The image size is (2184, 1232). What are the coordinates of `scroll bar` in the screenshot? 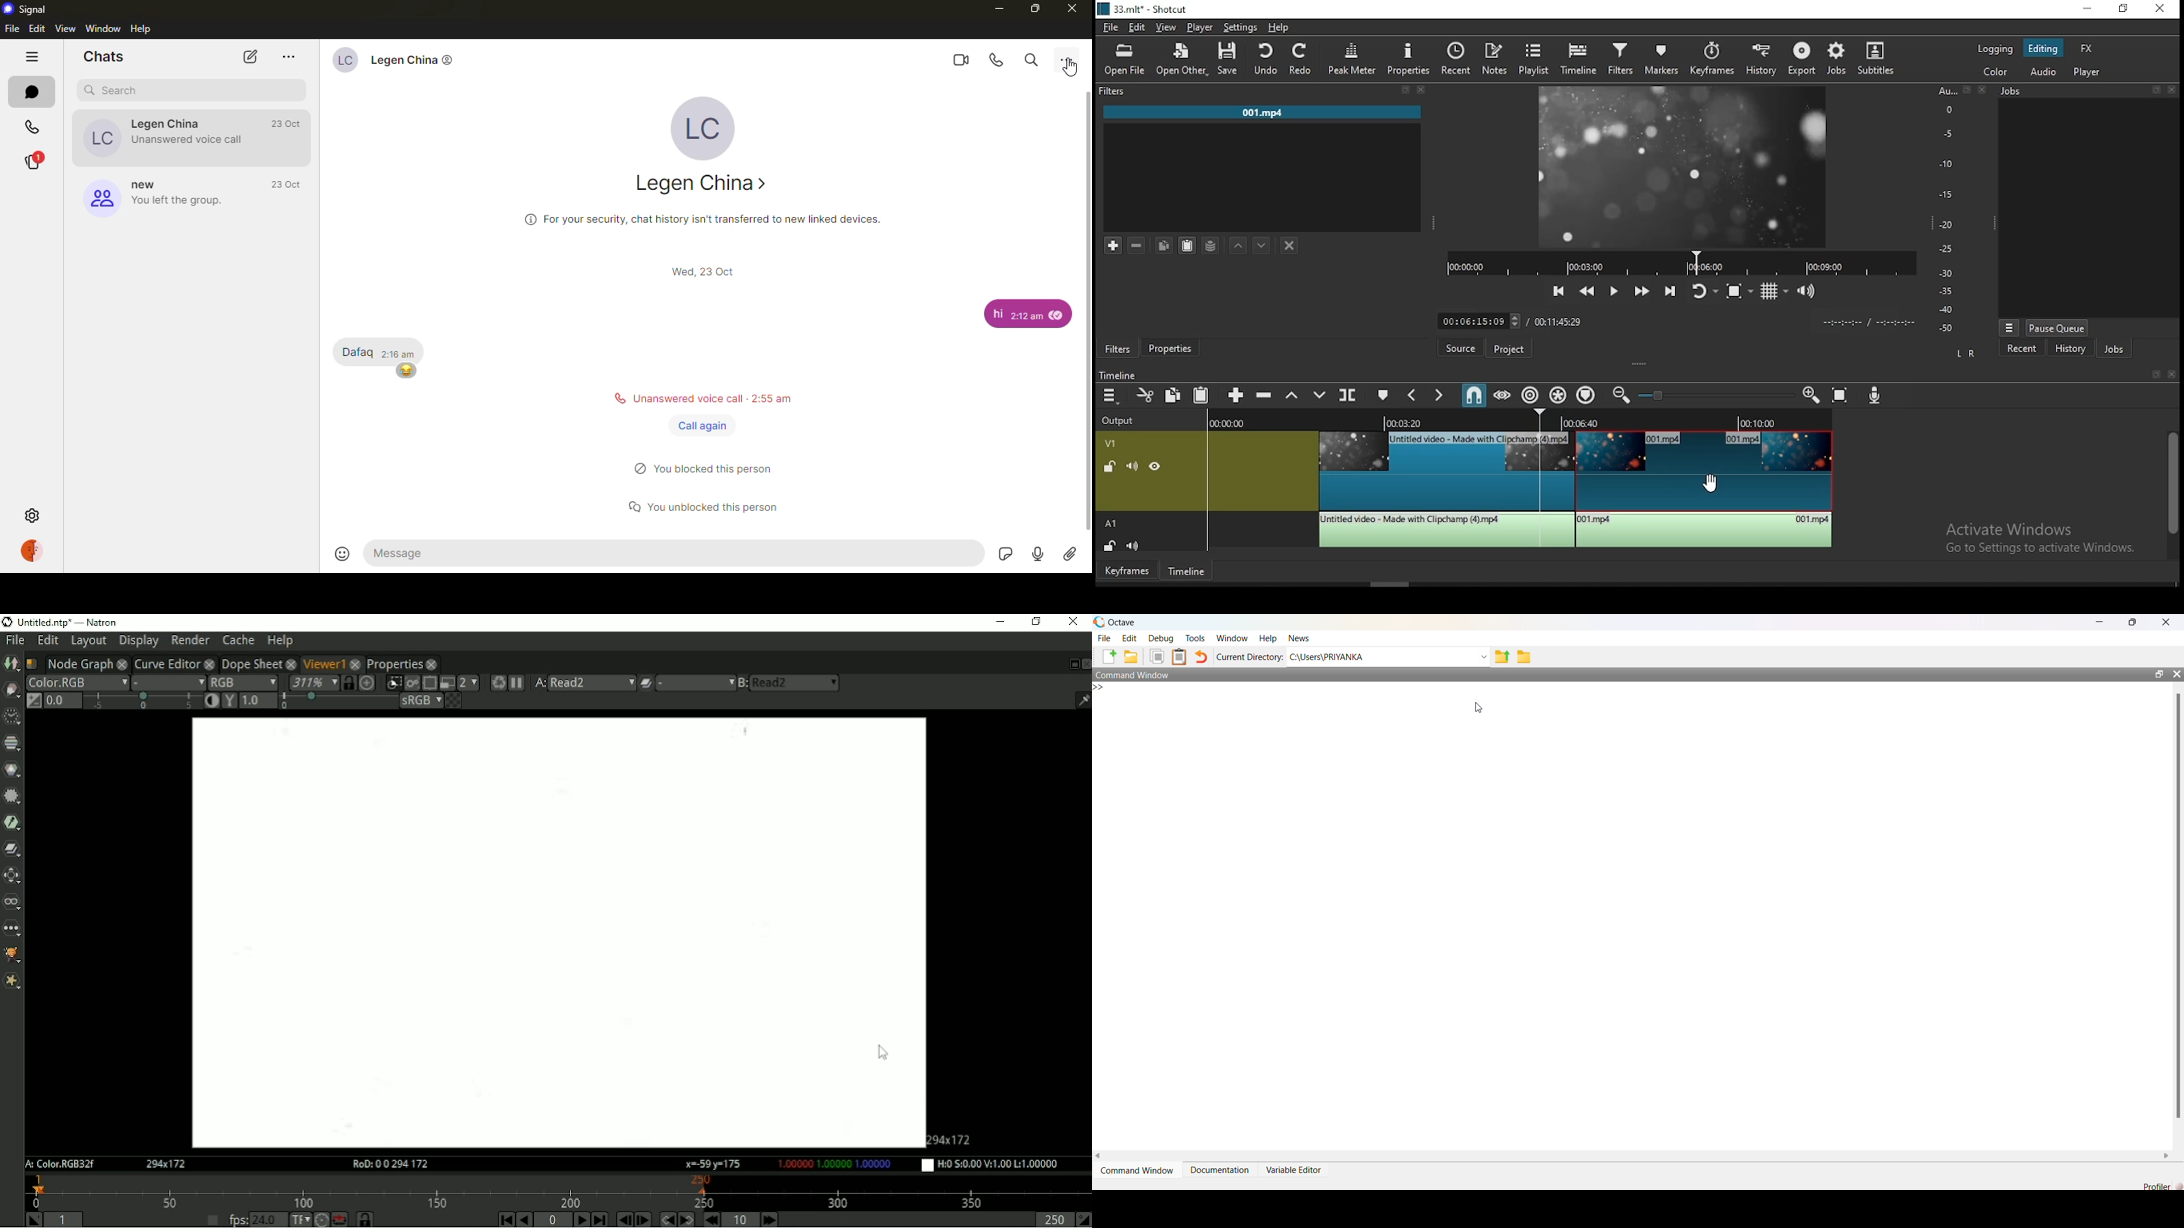 It's located at (1085, 310).